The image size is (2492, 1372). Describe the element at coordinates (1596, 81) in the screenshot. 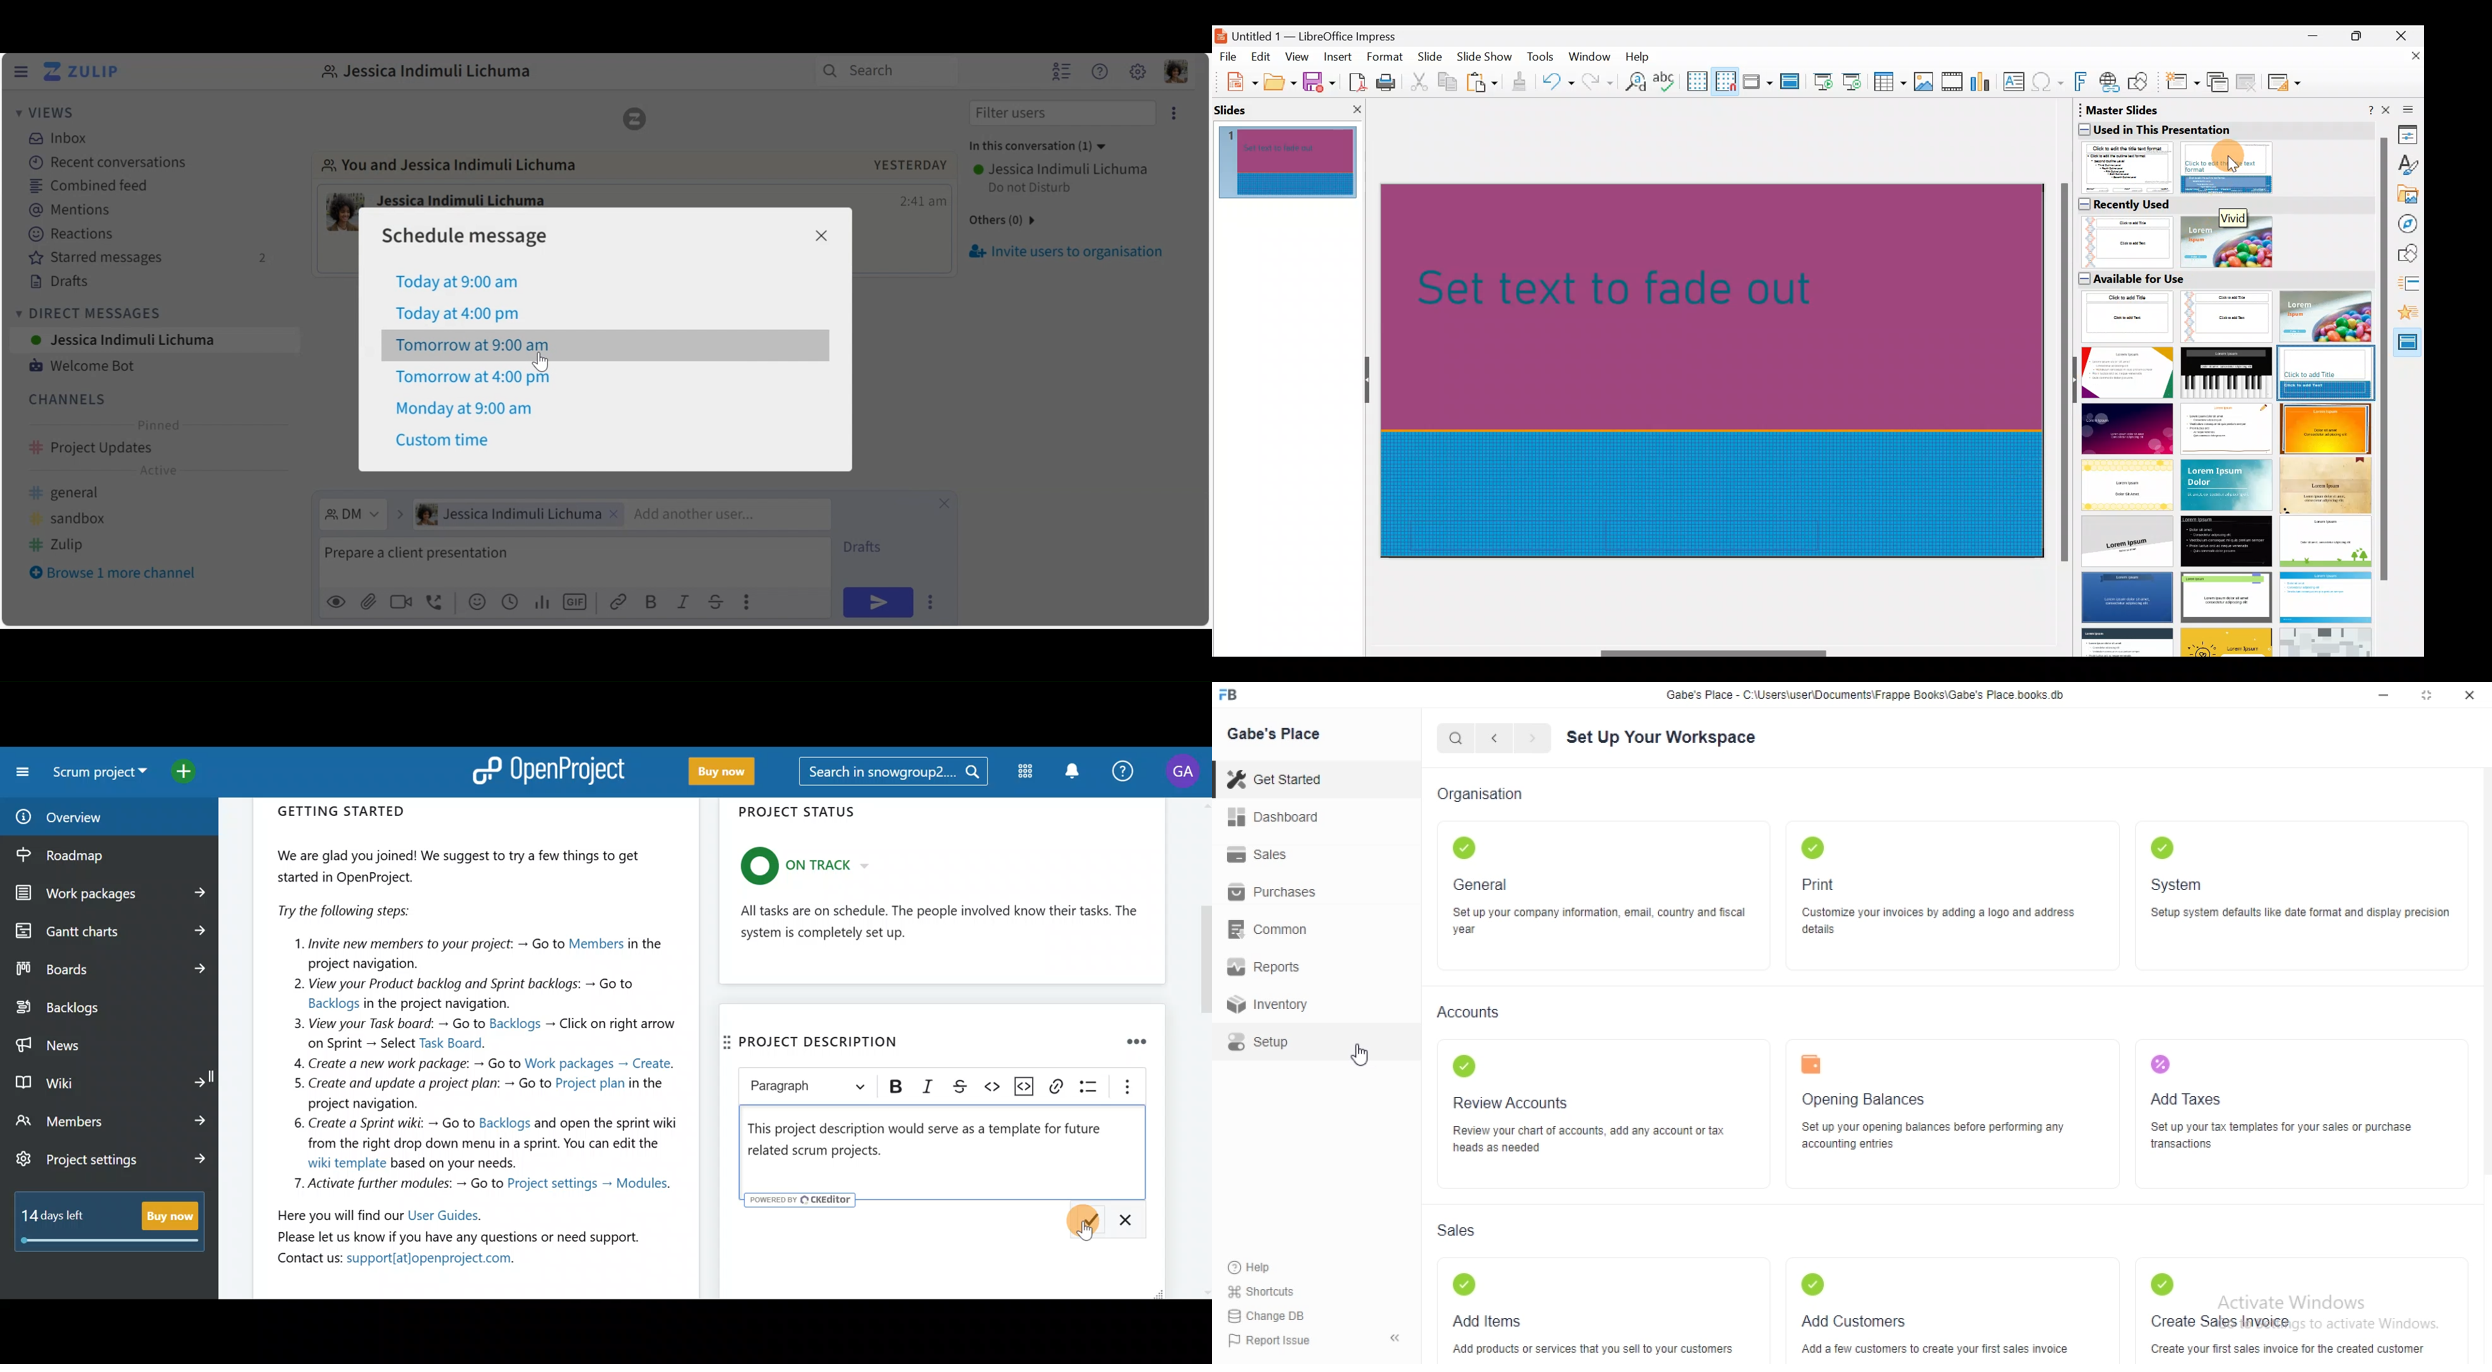

I see `Redo` at that location.